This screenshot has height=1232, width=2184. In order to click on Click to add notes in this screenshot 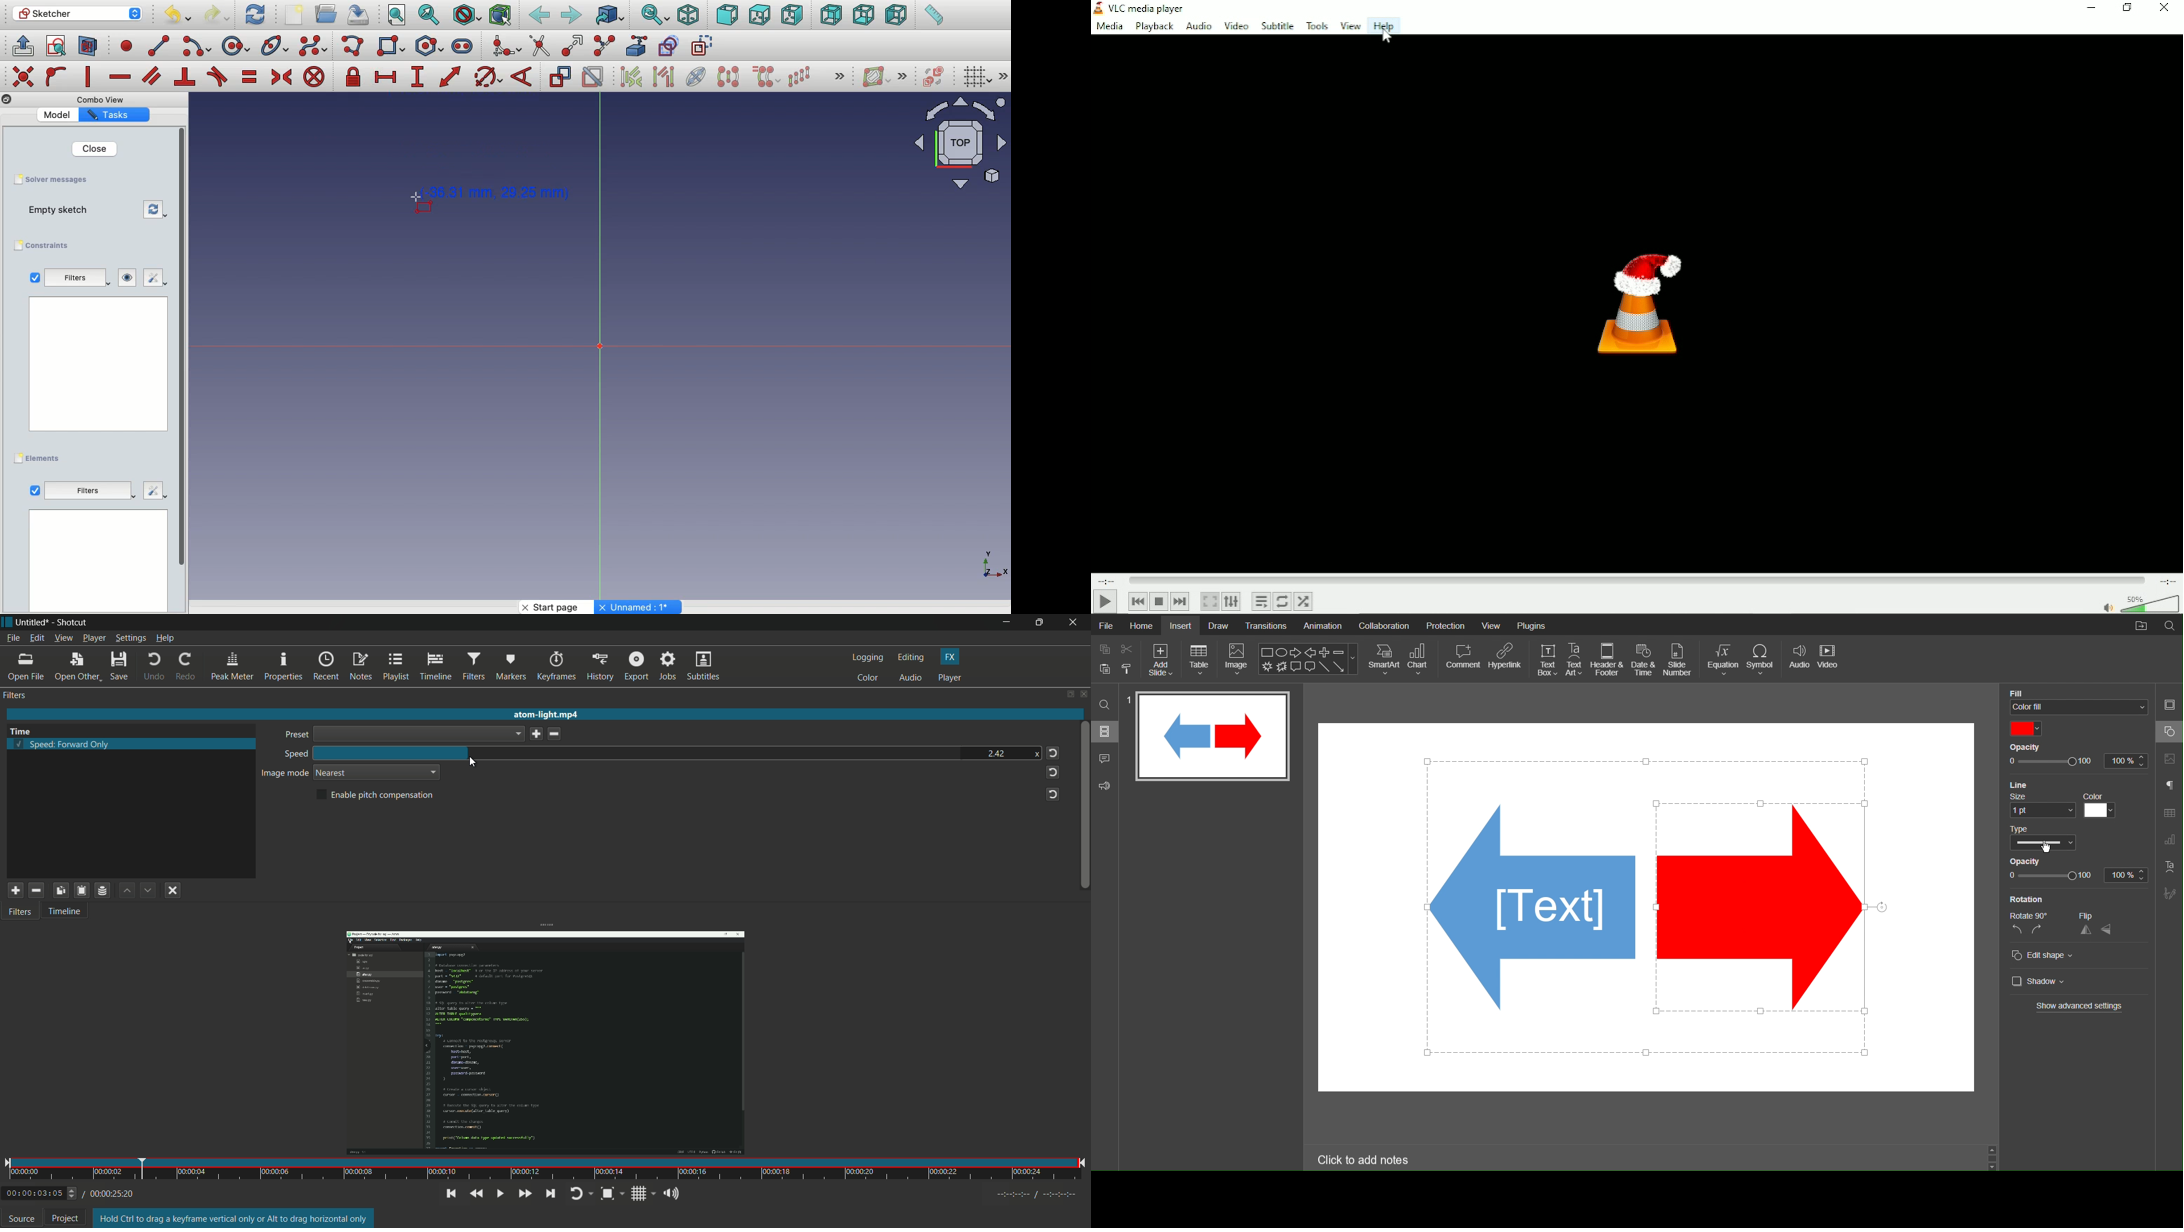, I will do `click(1364, 1159)`.